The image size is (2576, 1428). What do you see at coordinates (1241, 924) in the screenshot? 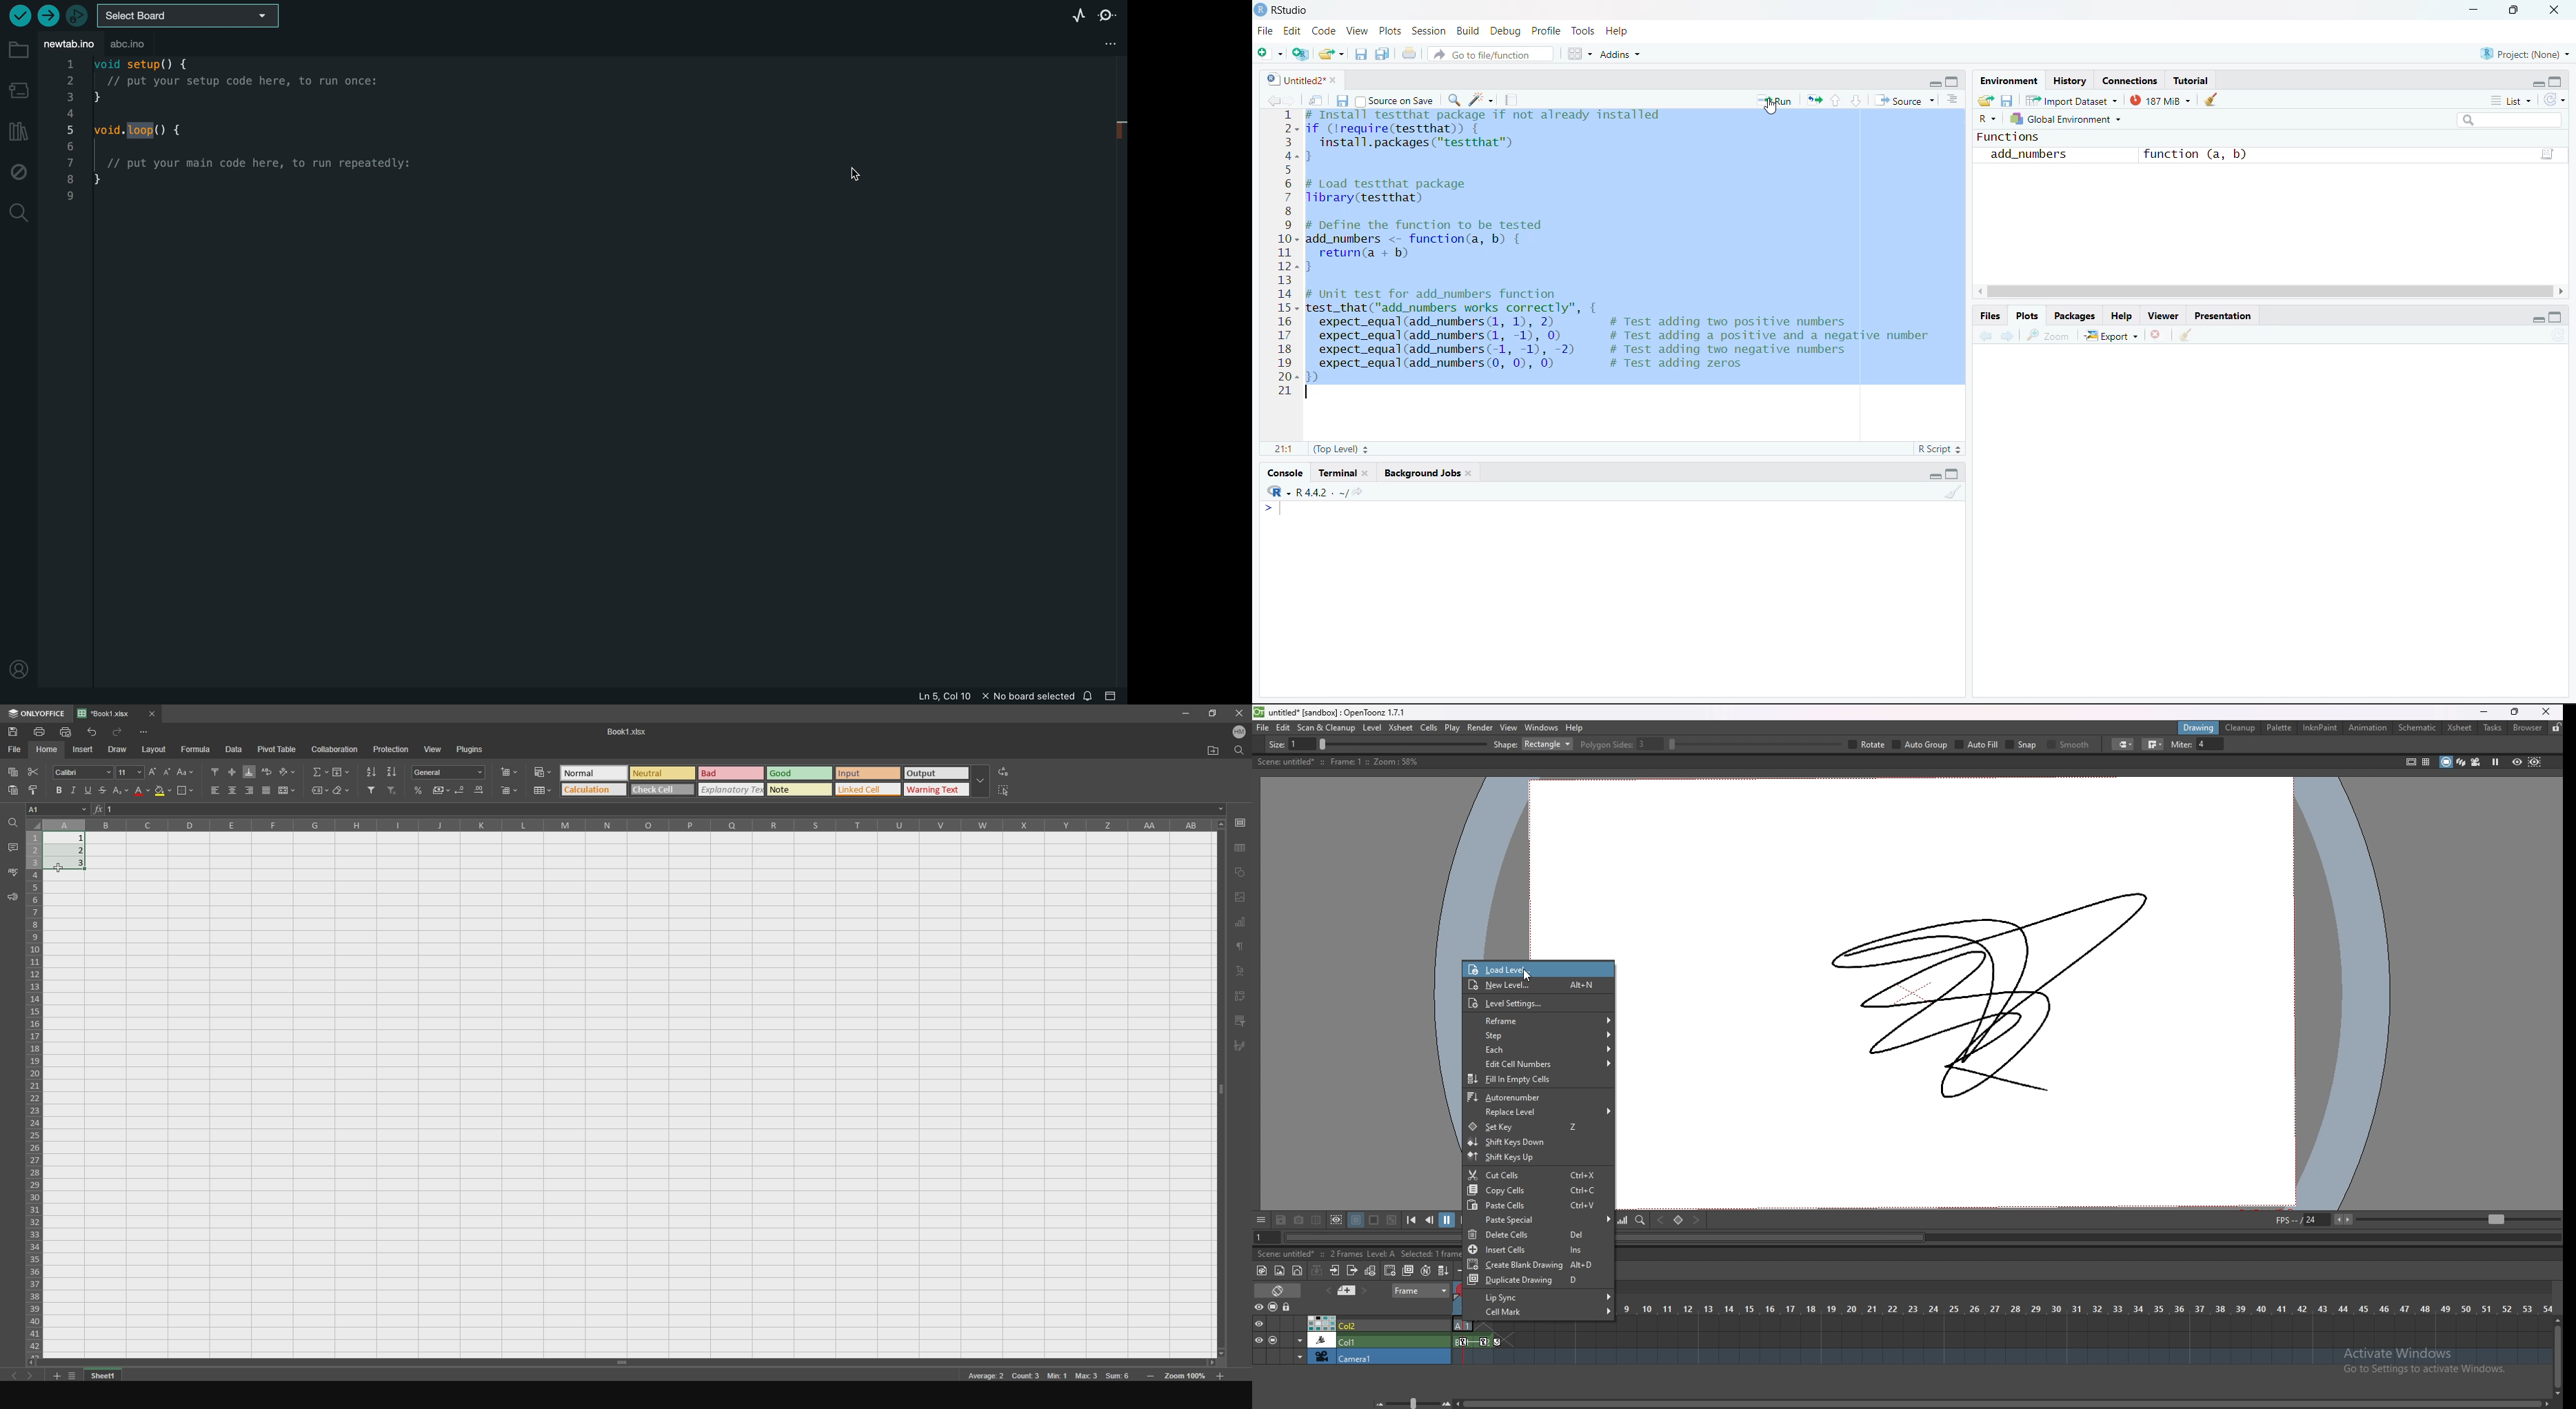
I see `chart` at bounding box center [1241, 924].